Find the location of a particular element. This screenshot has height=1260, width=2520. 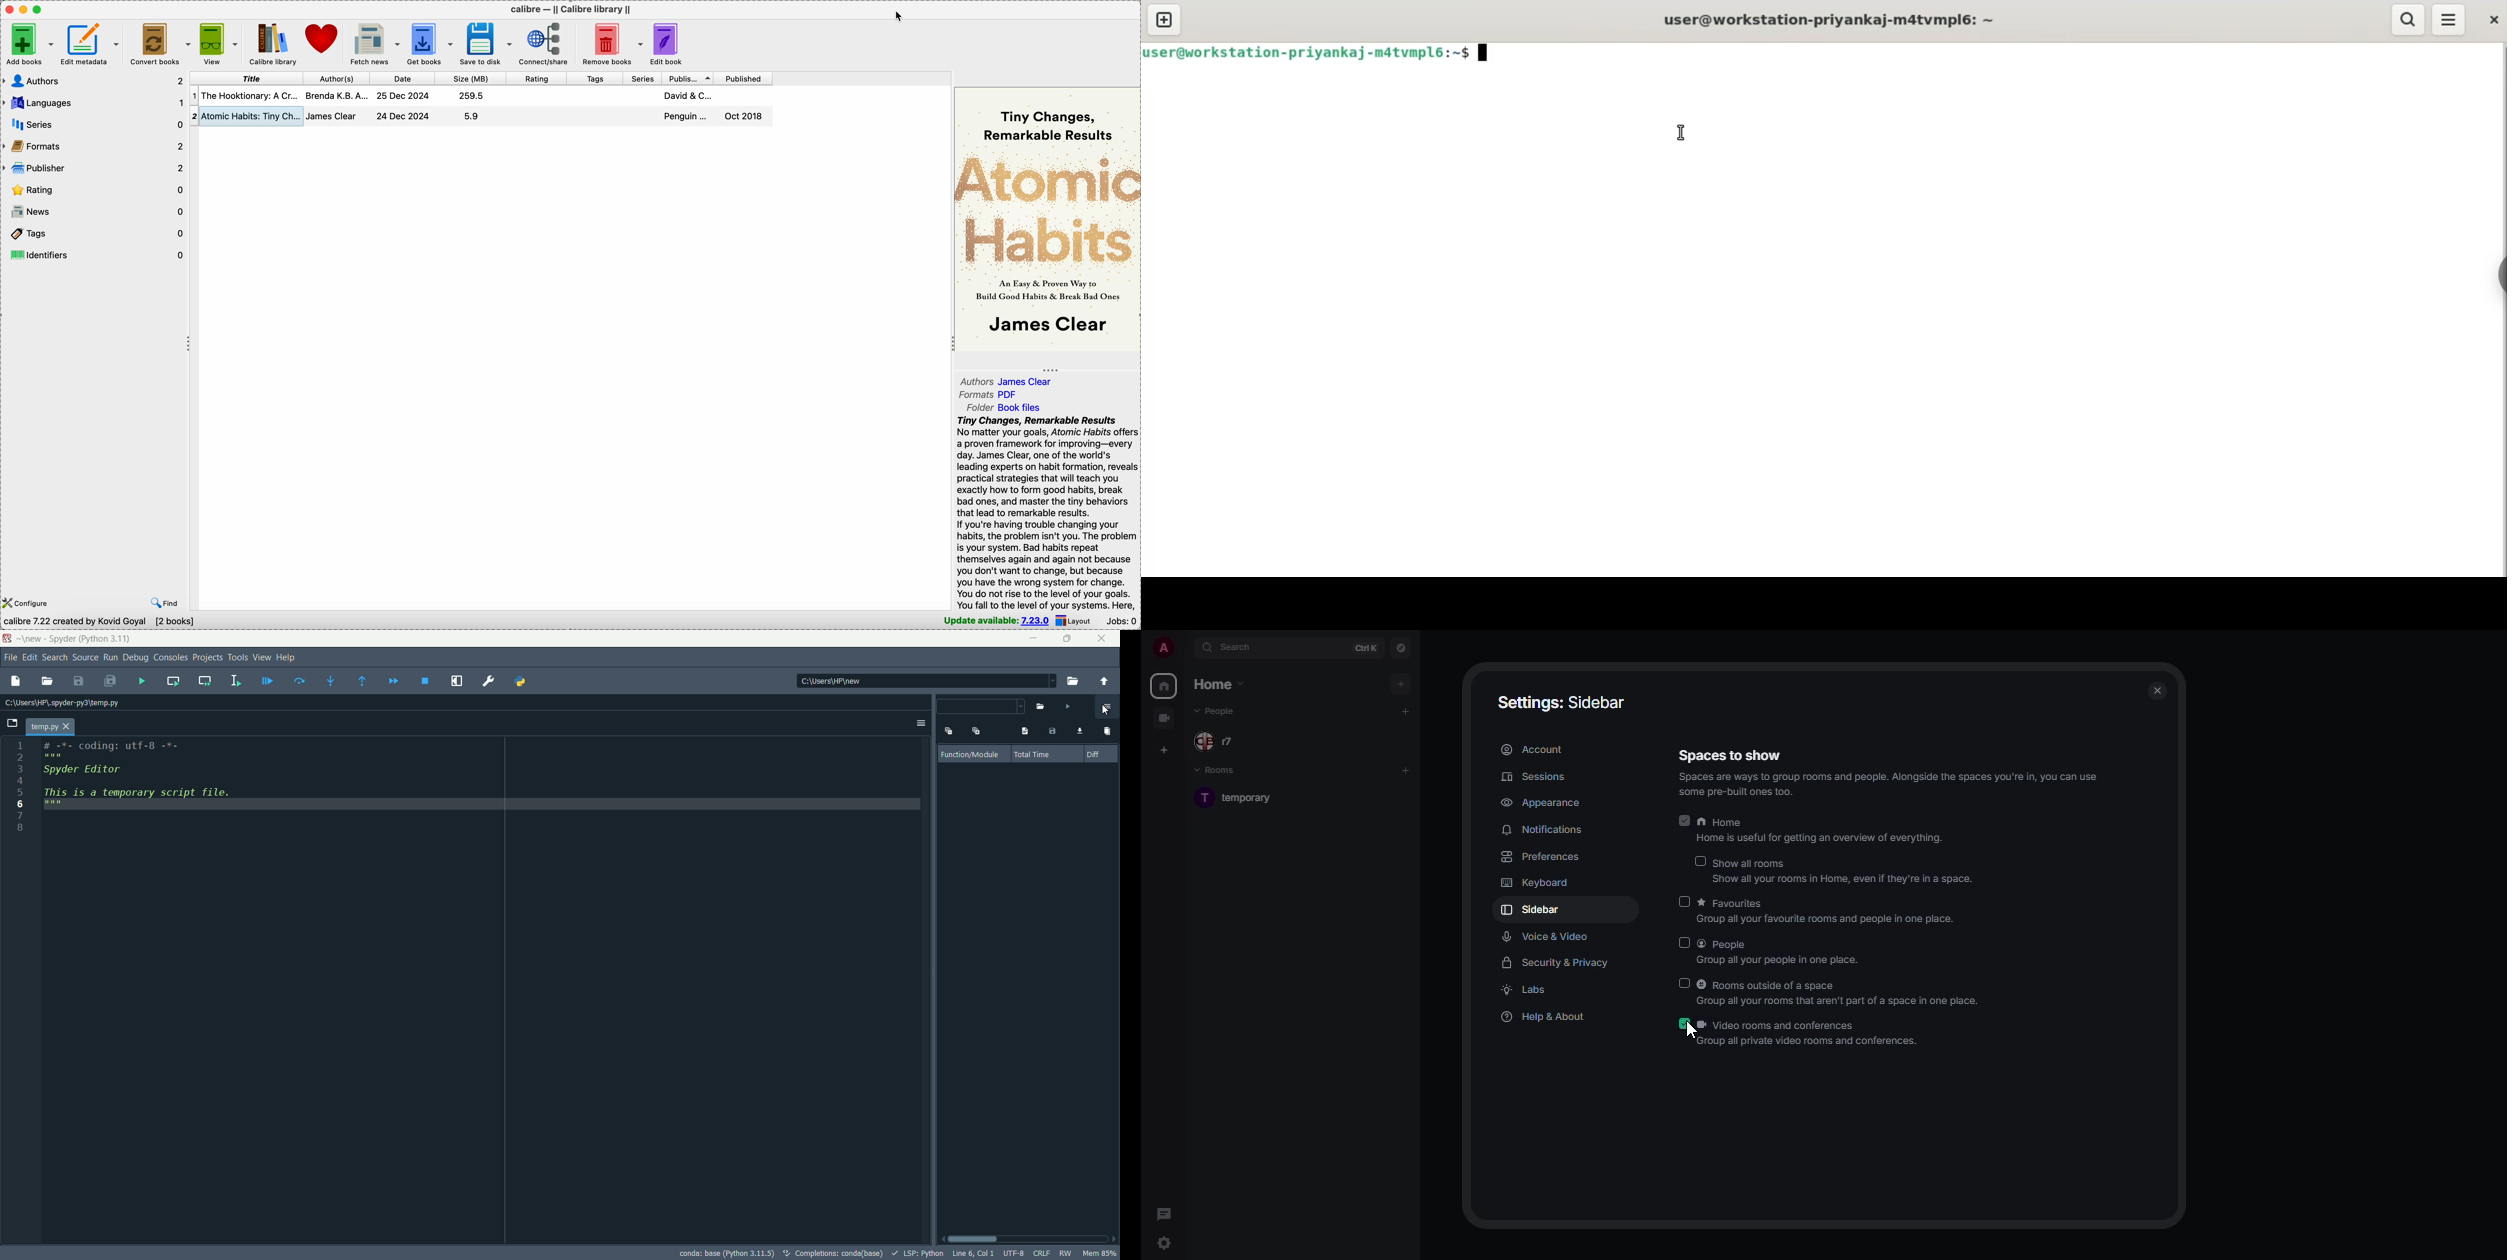

load profiling for comparison is located at coordinates (1077, 732).